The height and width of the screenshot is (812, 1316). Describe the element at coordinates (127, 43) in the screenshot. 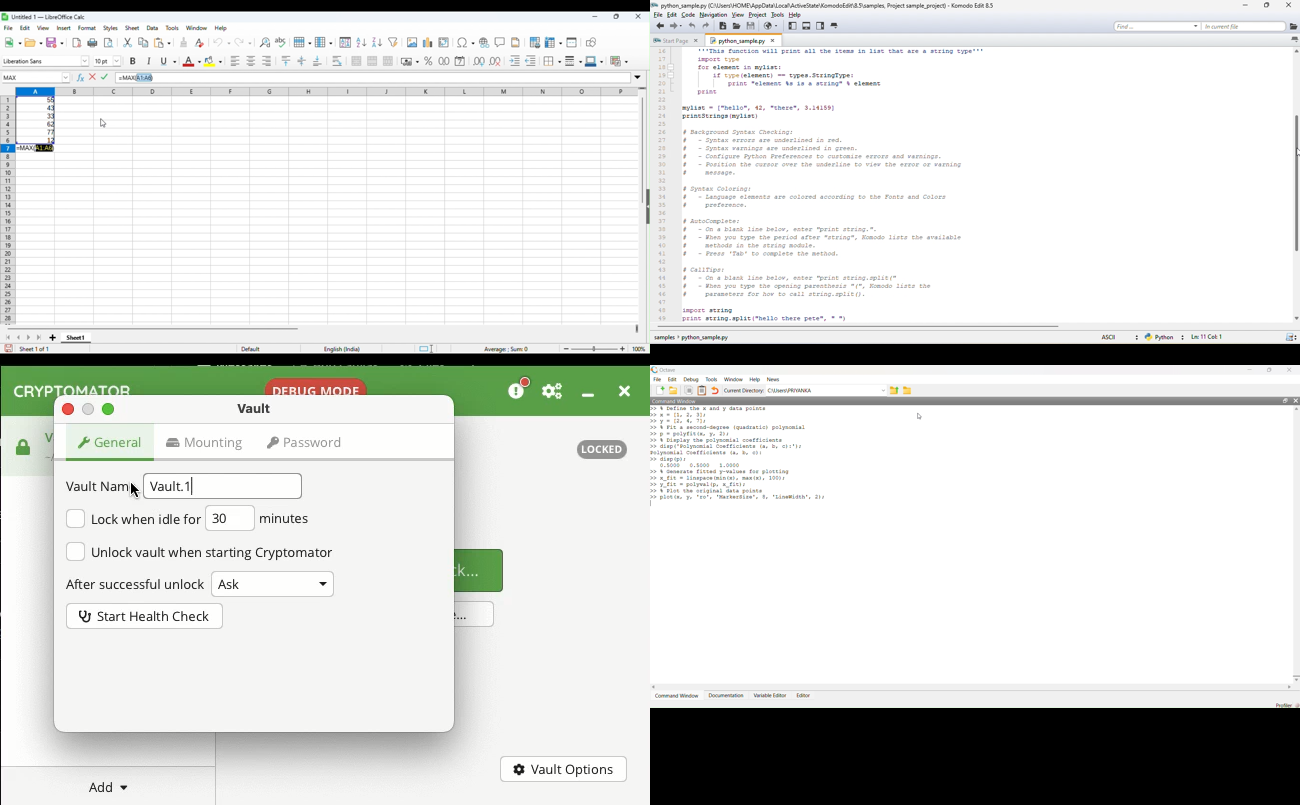

I see `cut` at that location.